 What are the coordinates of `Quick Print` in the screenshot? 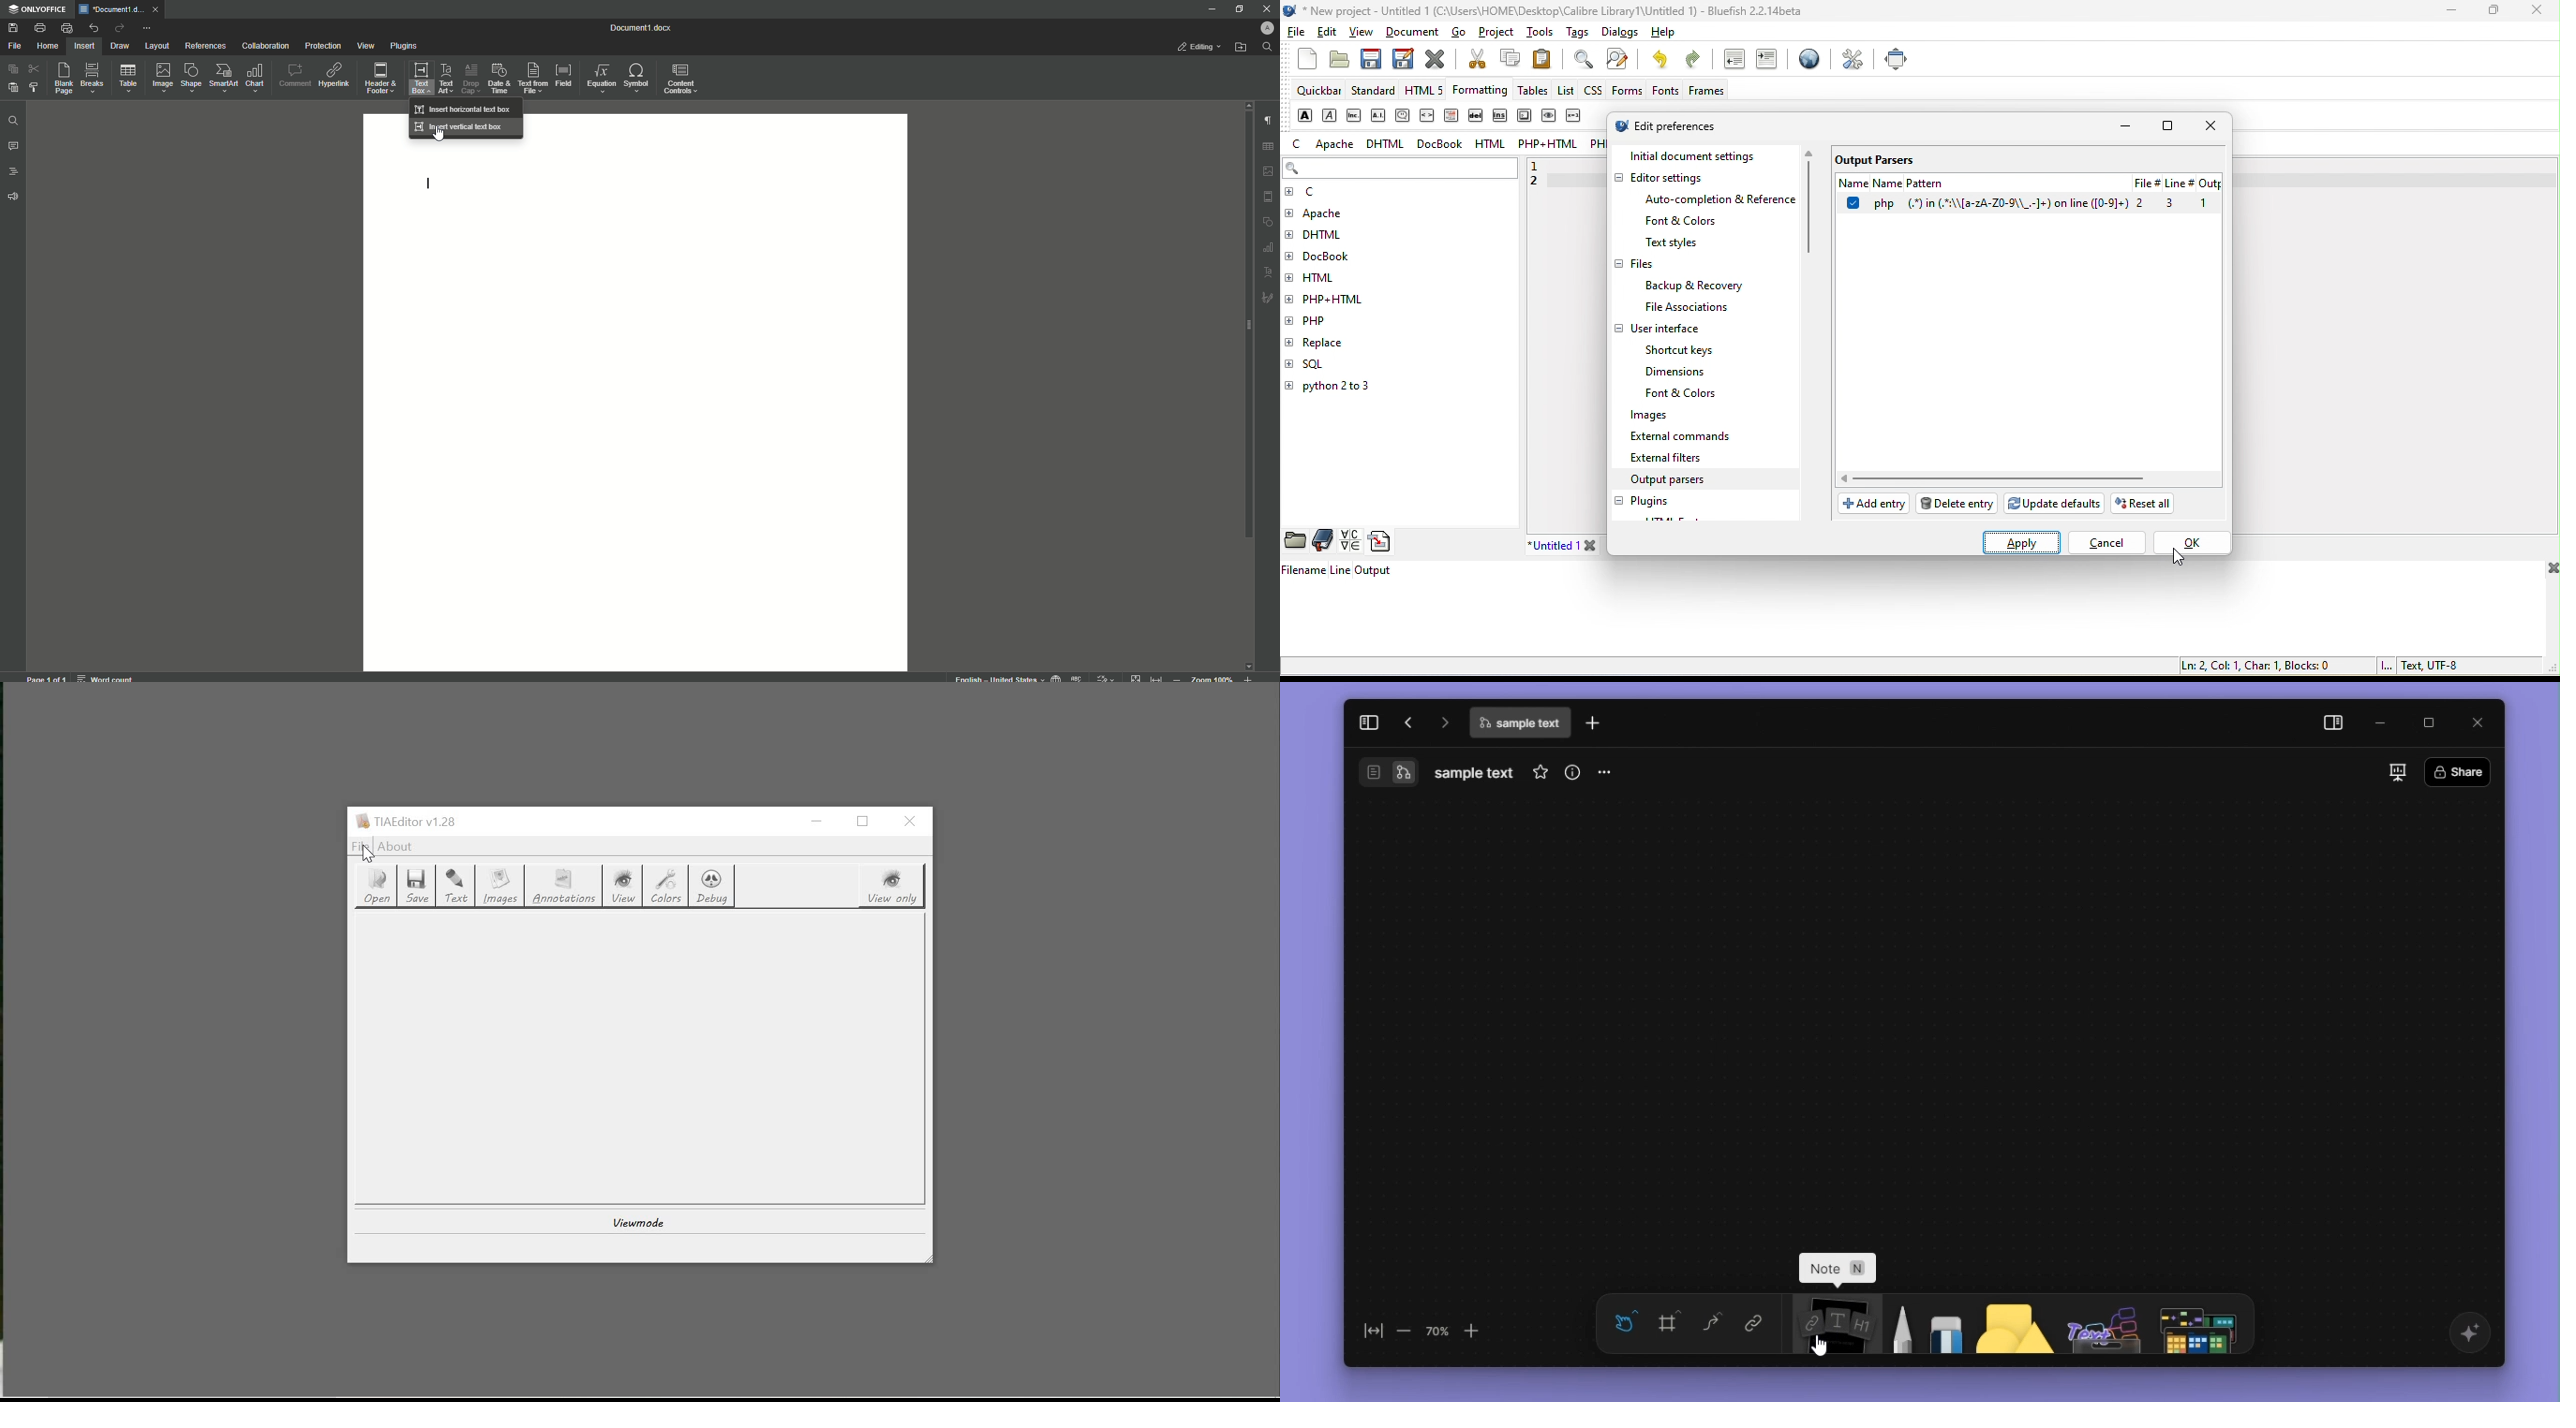 It's located at (67, 28).